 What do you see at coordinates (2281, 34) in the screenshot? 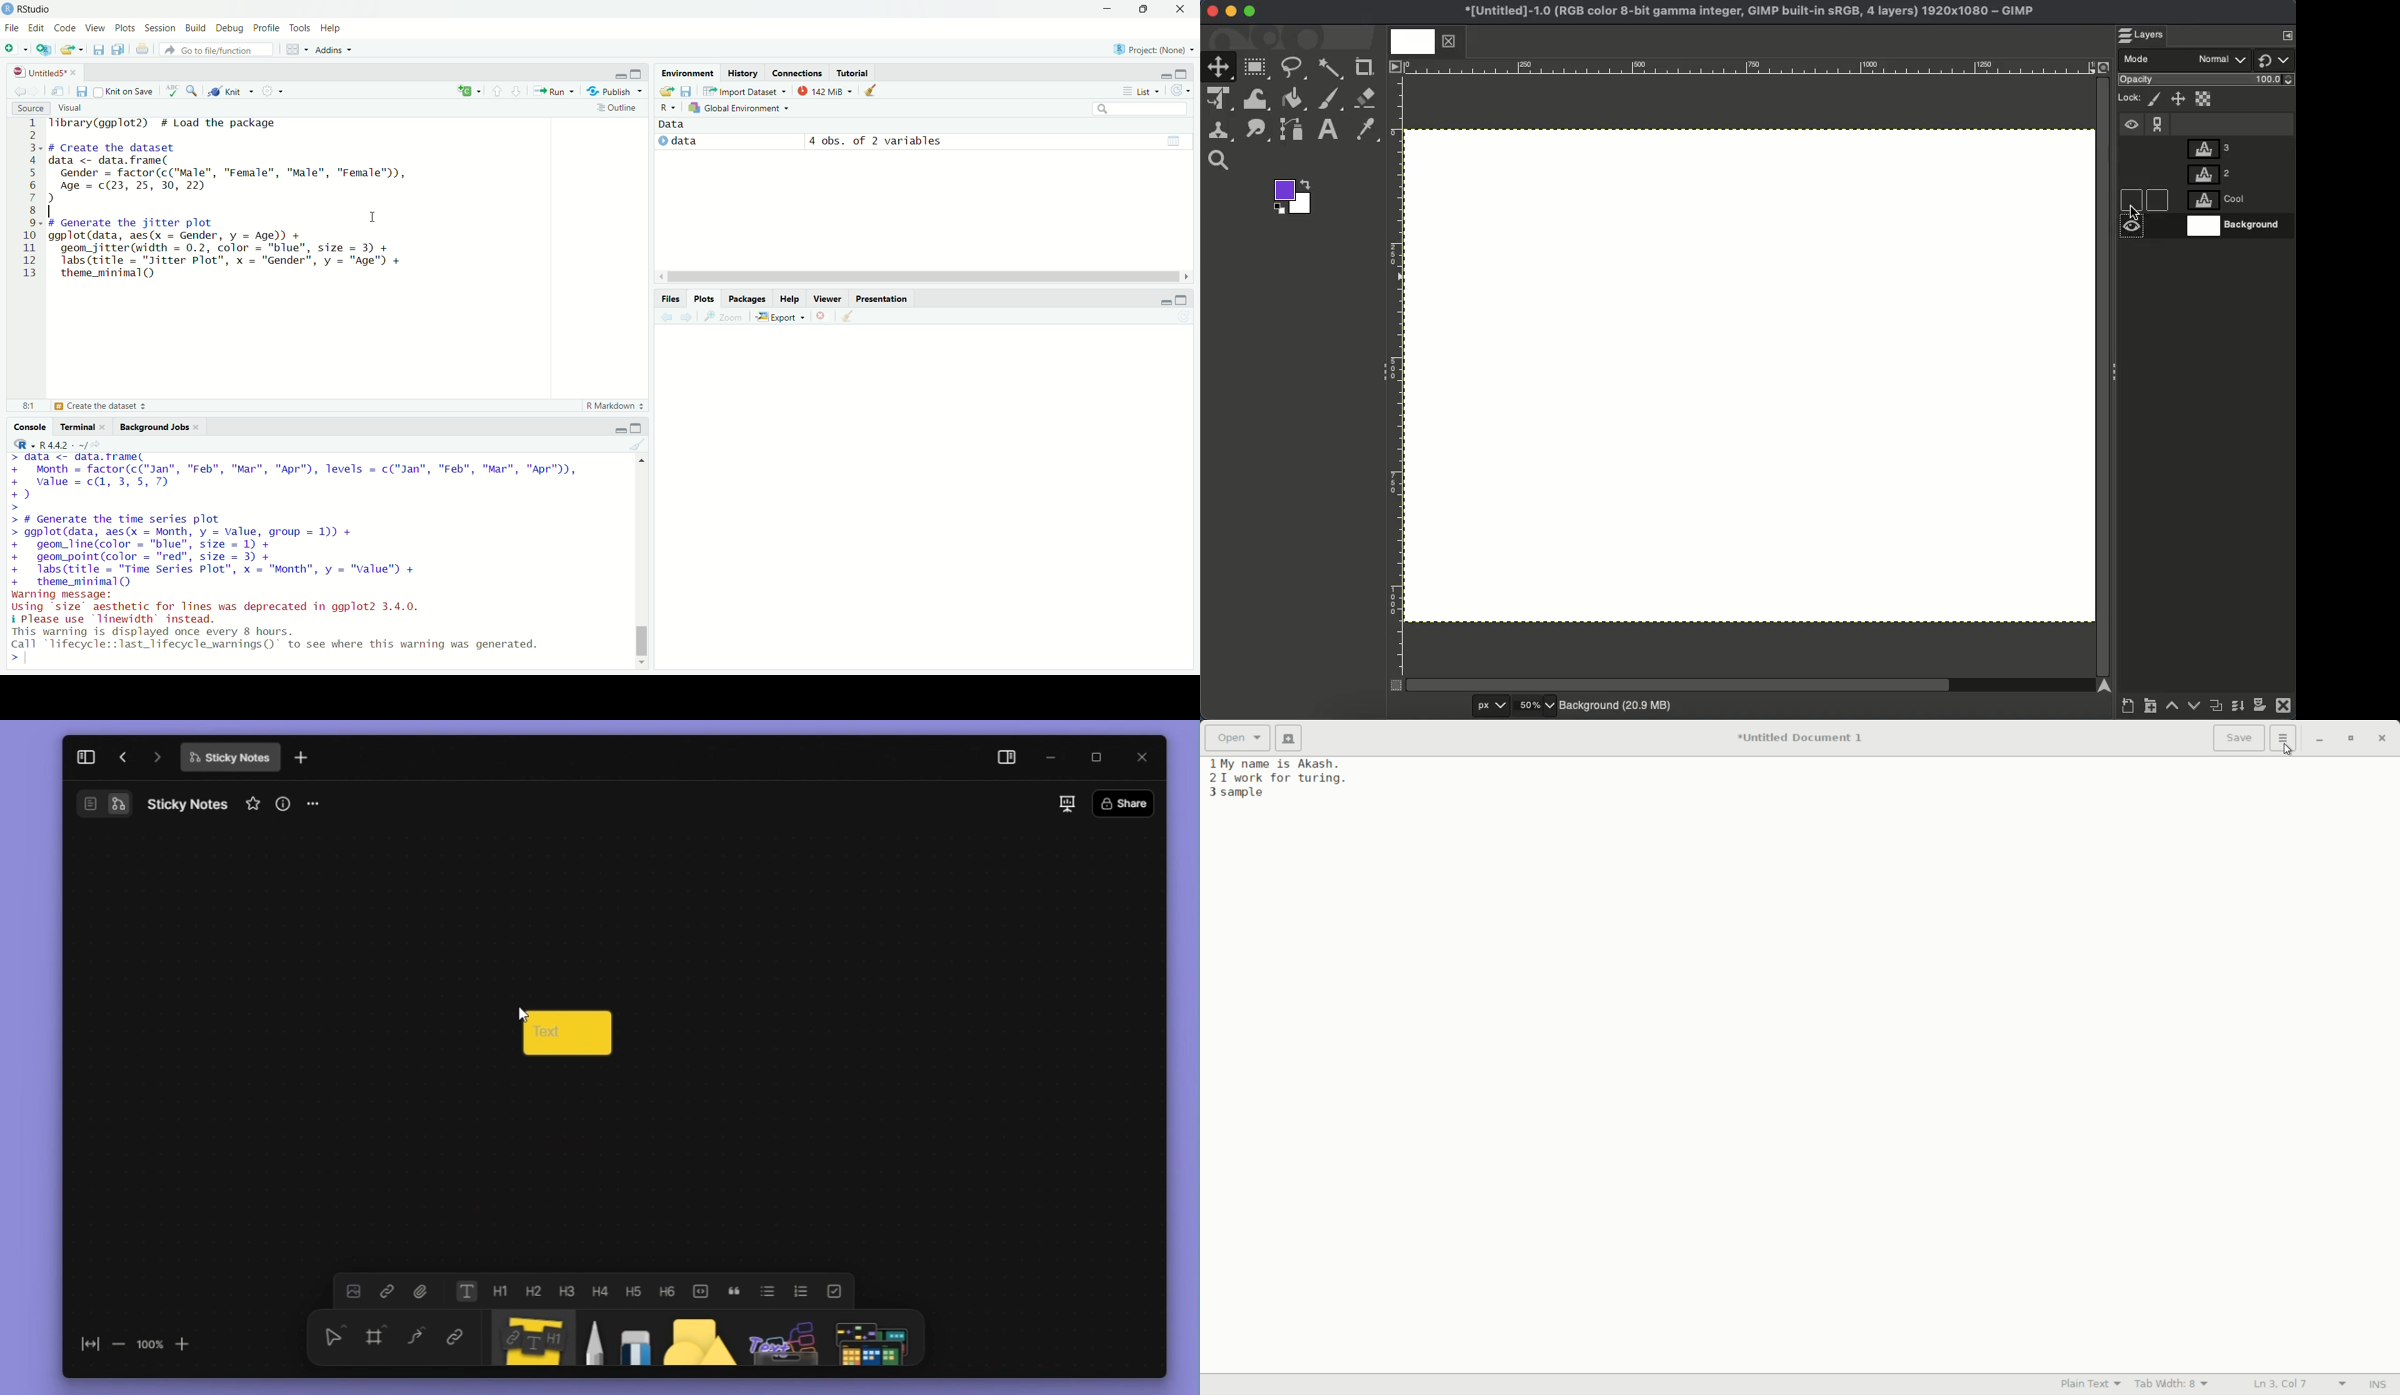
I see `show layers` at bounding box center [2281, 34].